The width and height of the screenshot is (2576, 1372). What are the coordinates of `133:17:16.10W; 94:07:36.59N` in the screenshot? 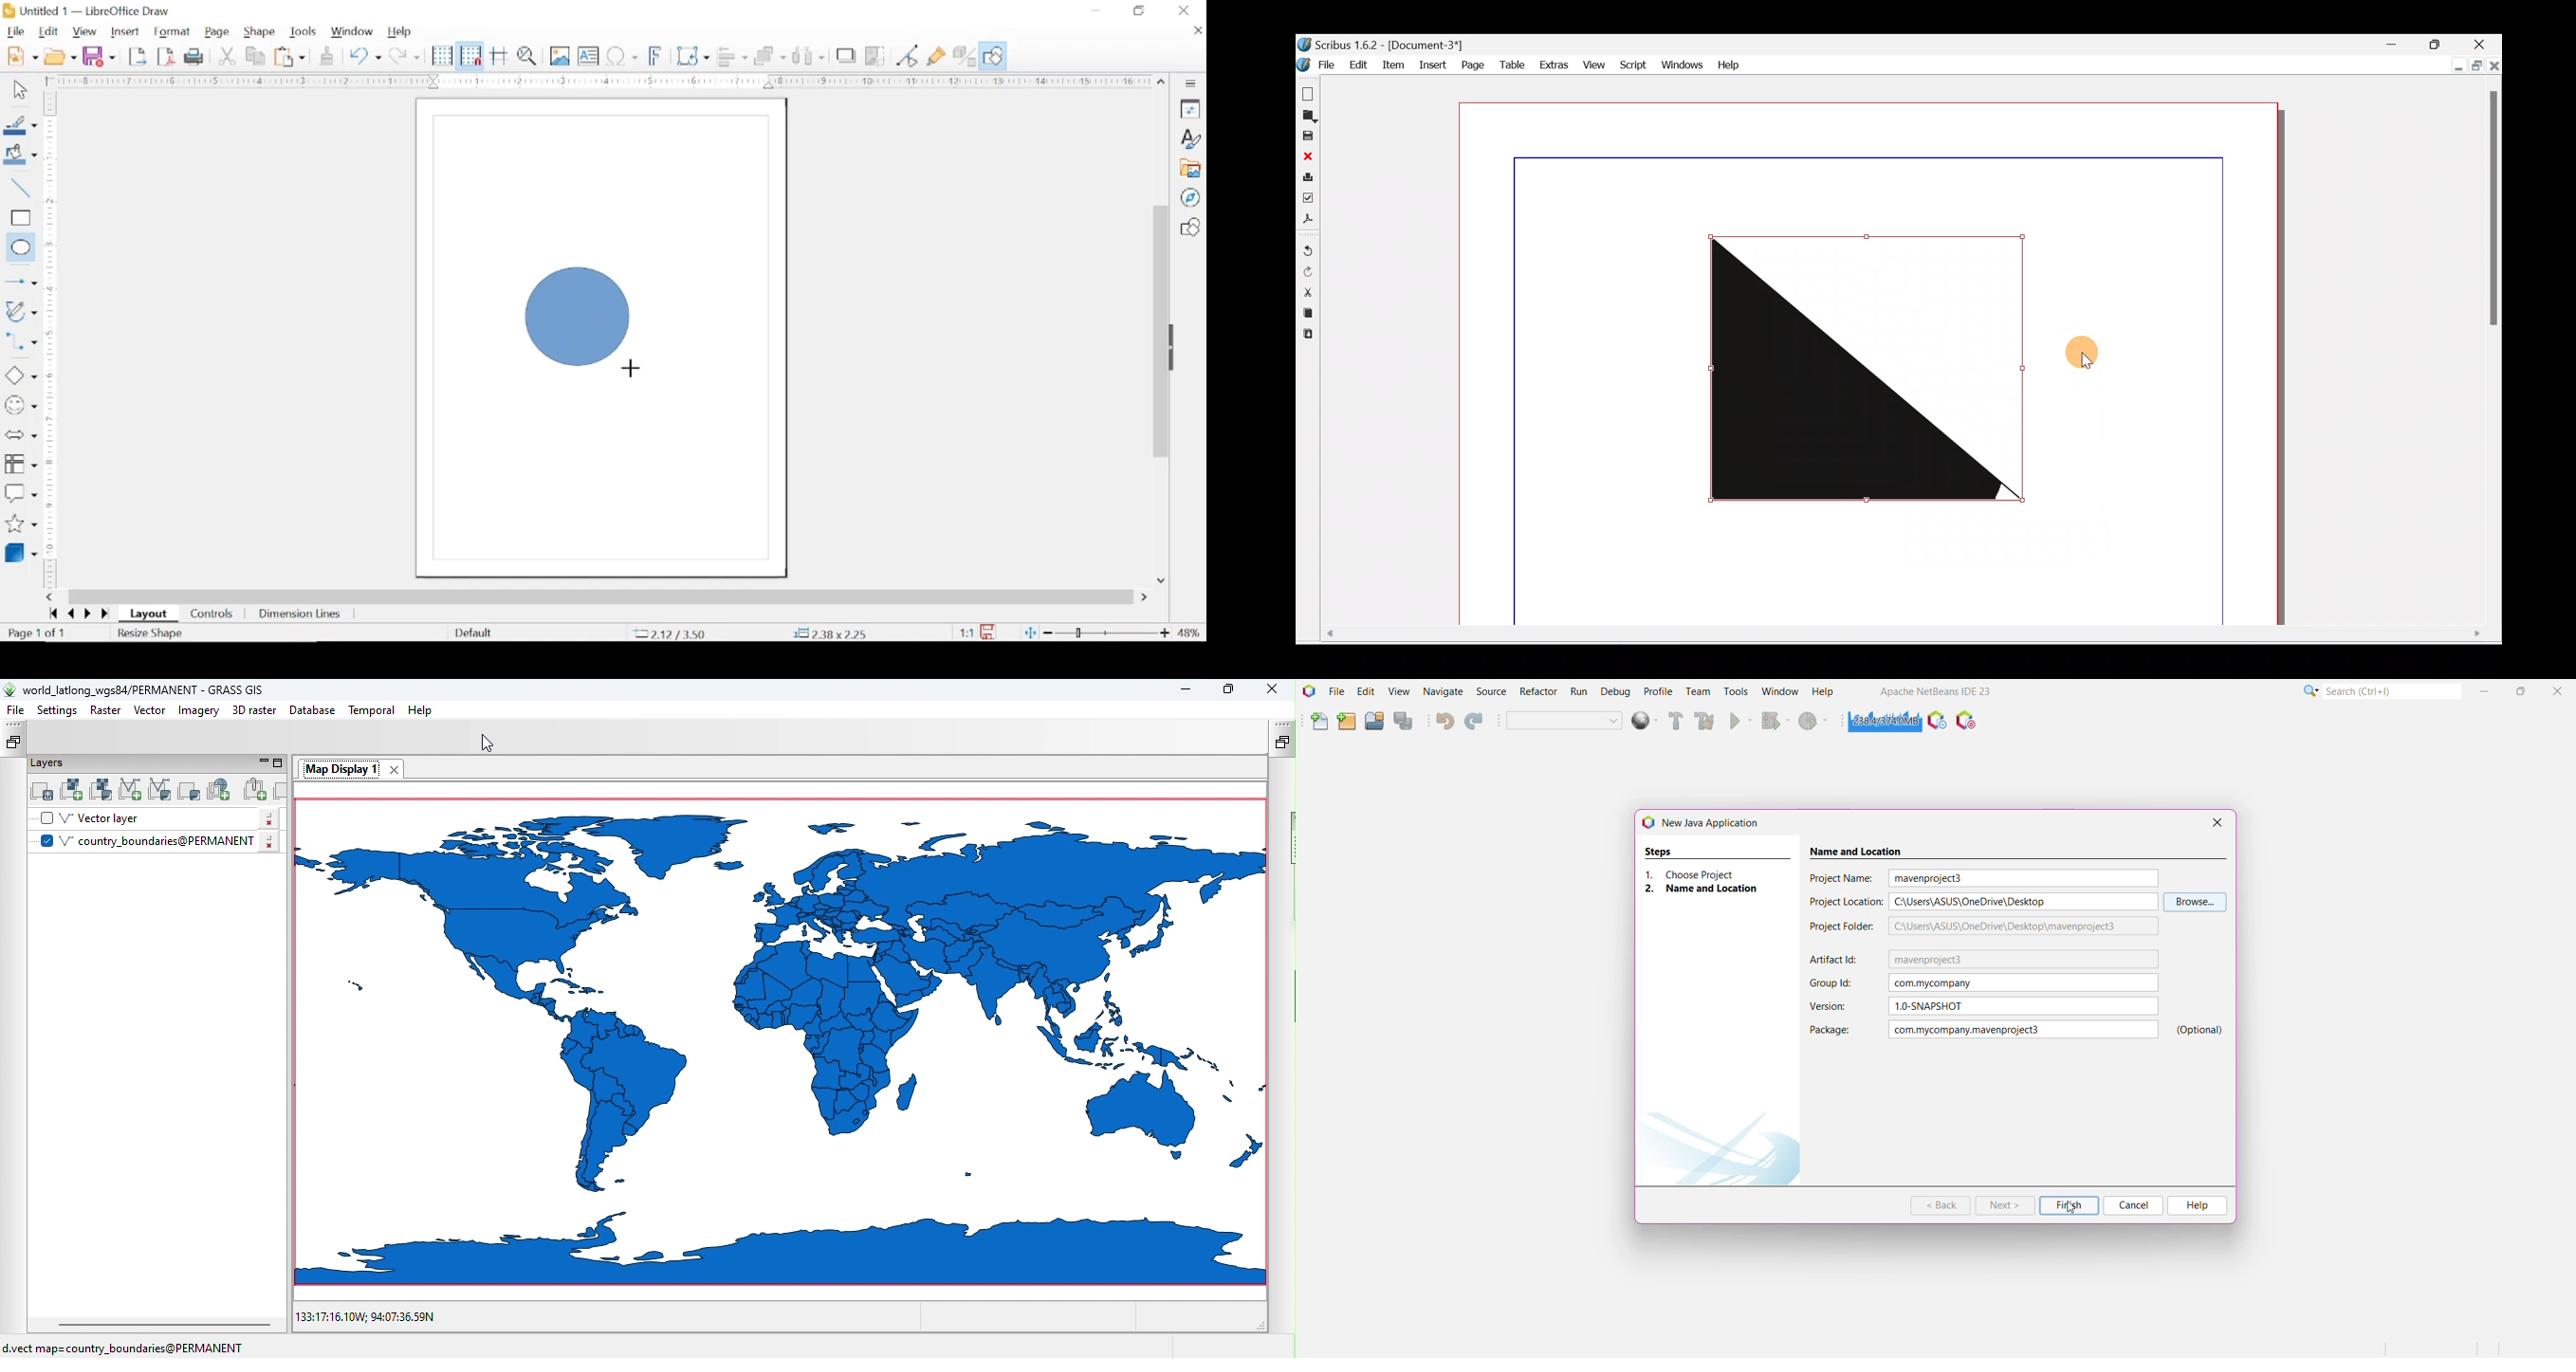 It's located at (366, 1316).